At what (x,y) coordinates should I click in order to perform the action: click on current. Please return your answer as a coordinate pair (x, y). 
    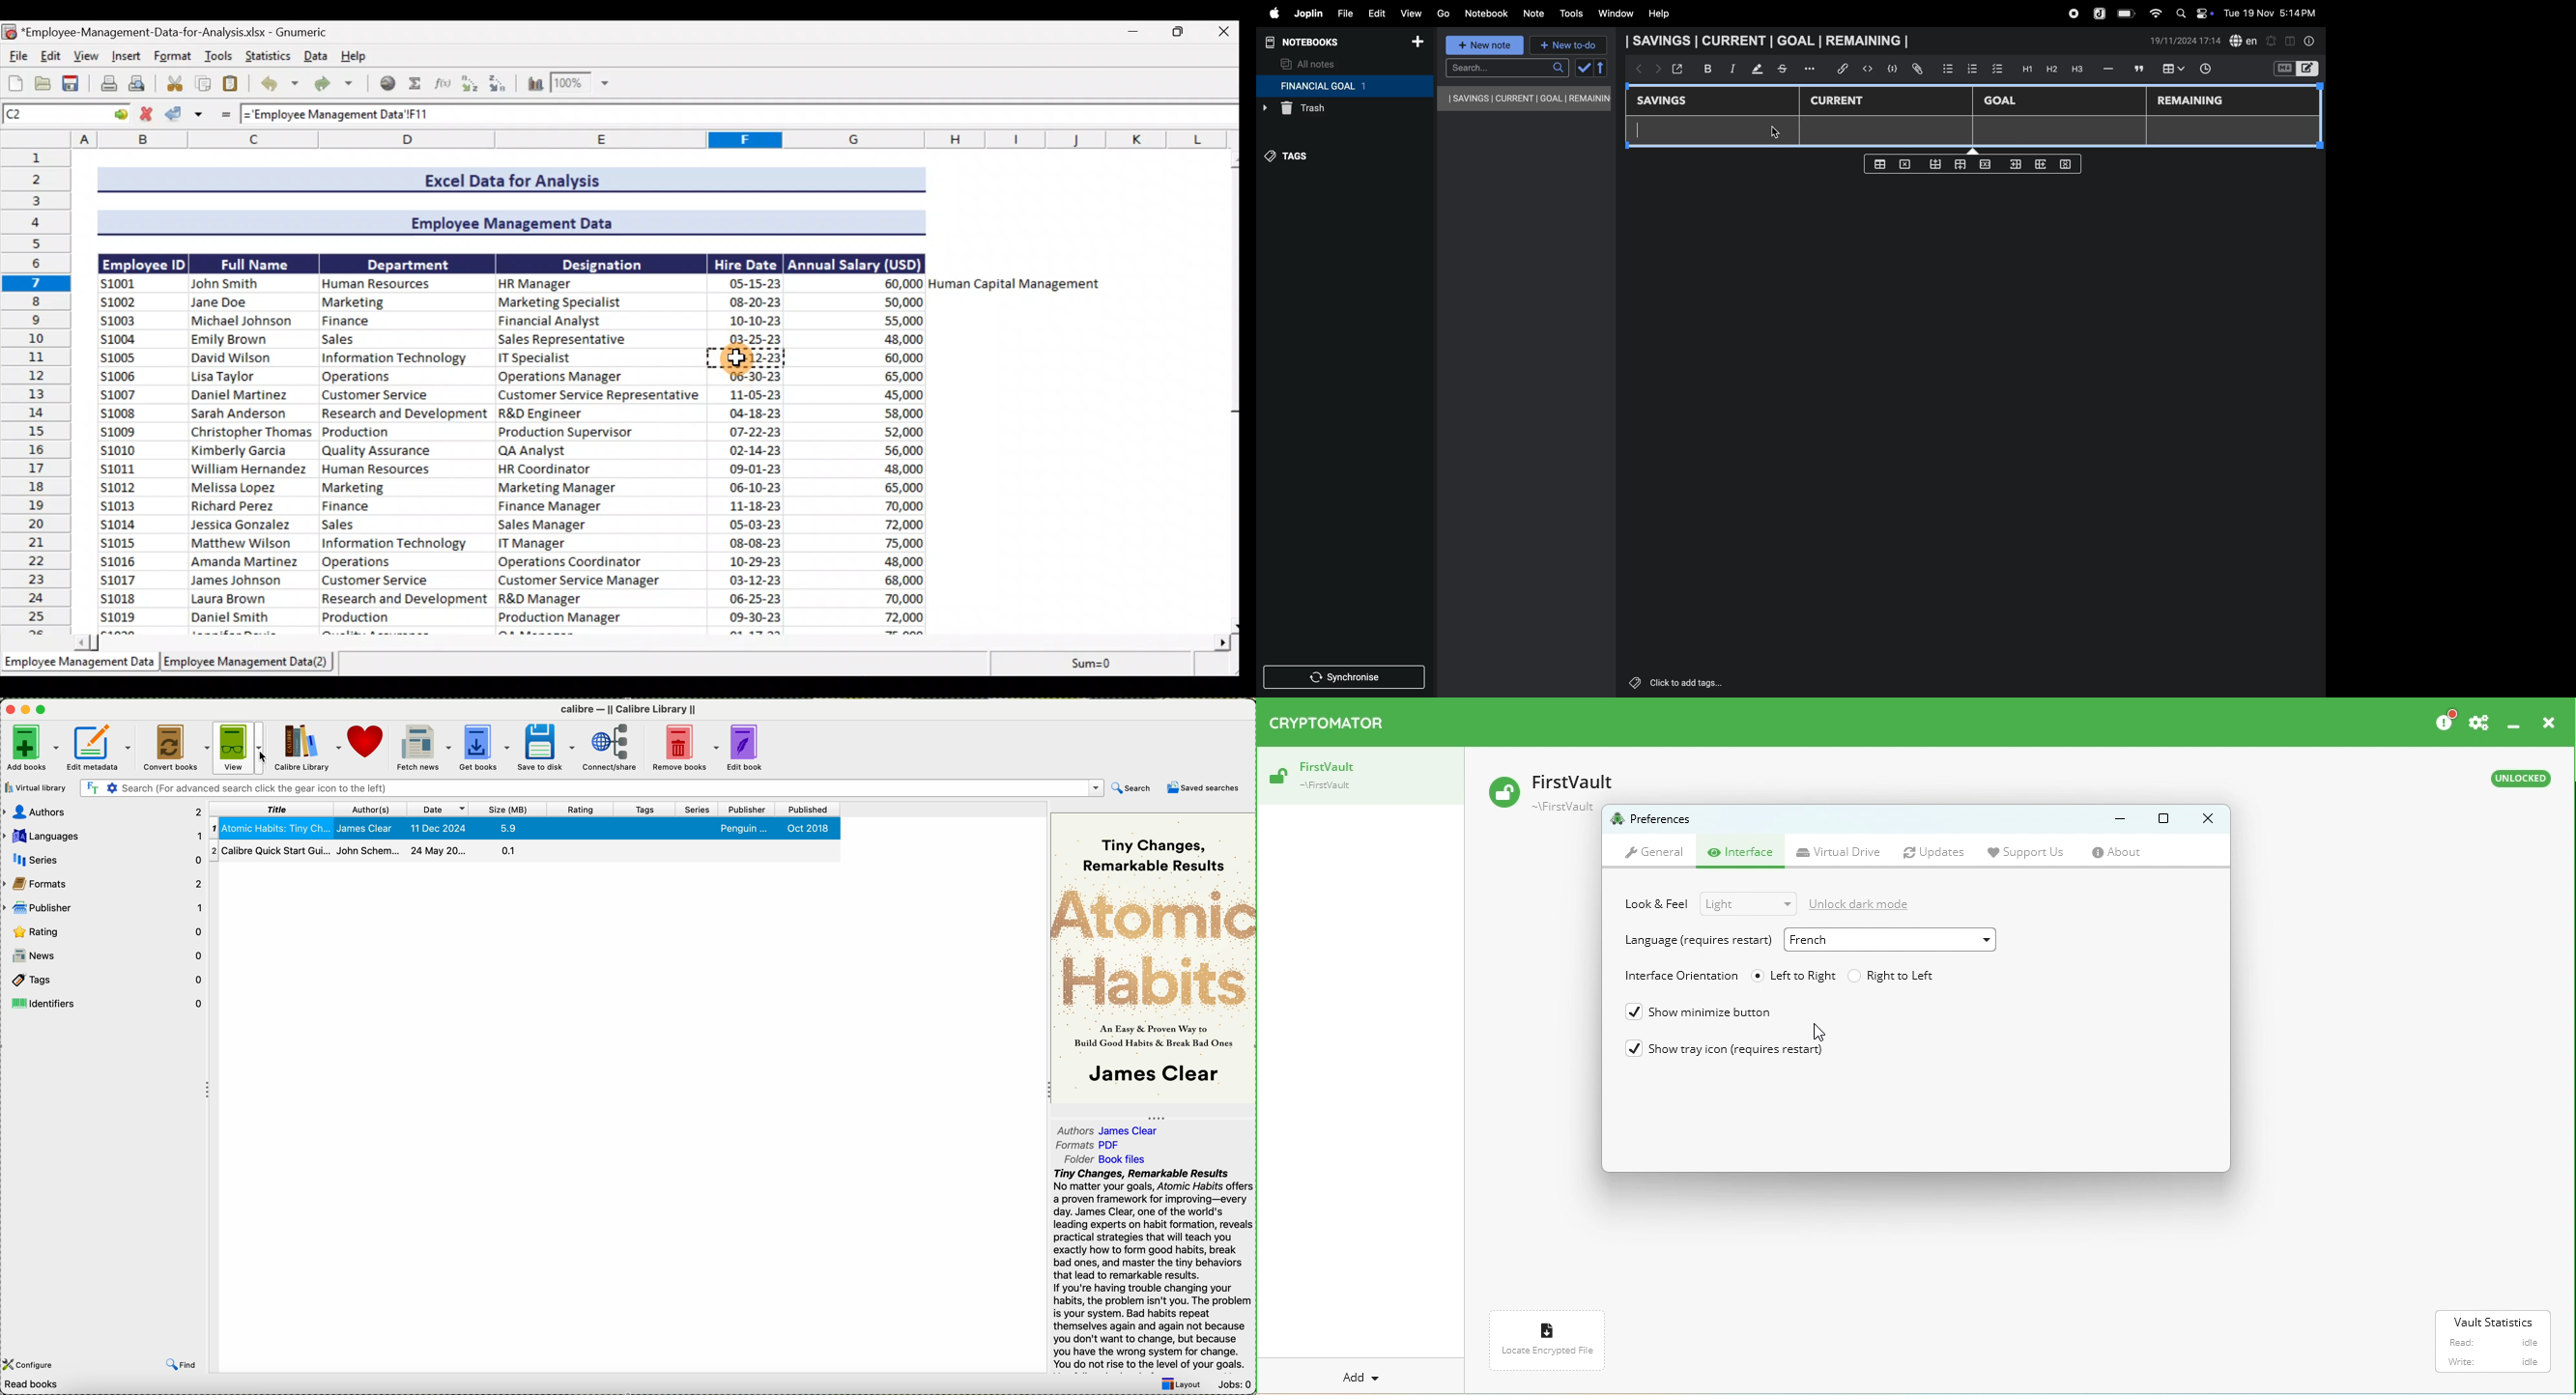
    Looking at the image, I should click on (1844, 101).